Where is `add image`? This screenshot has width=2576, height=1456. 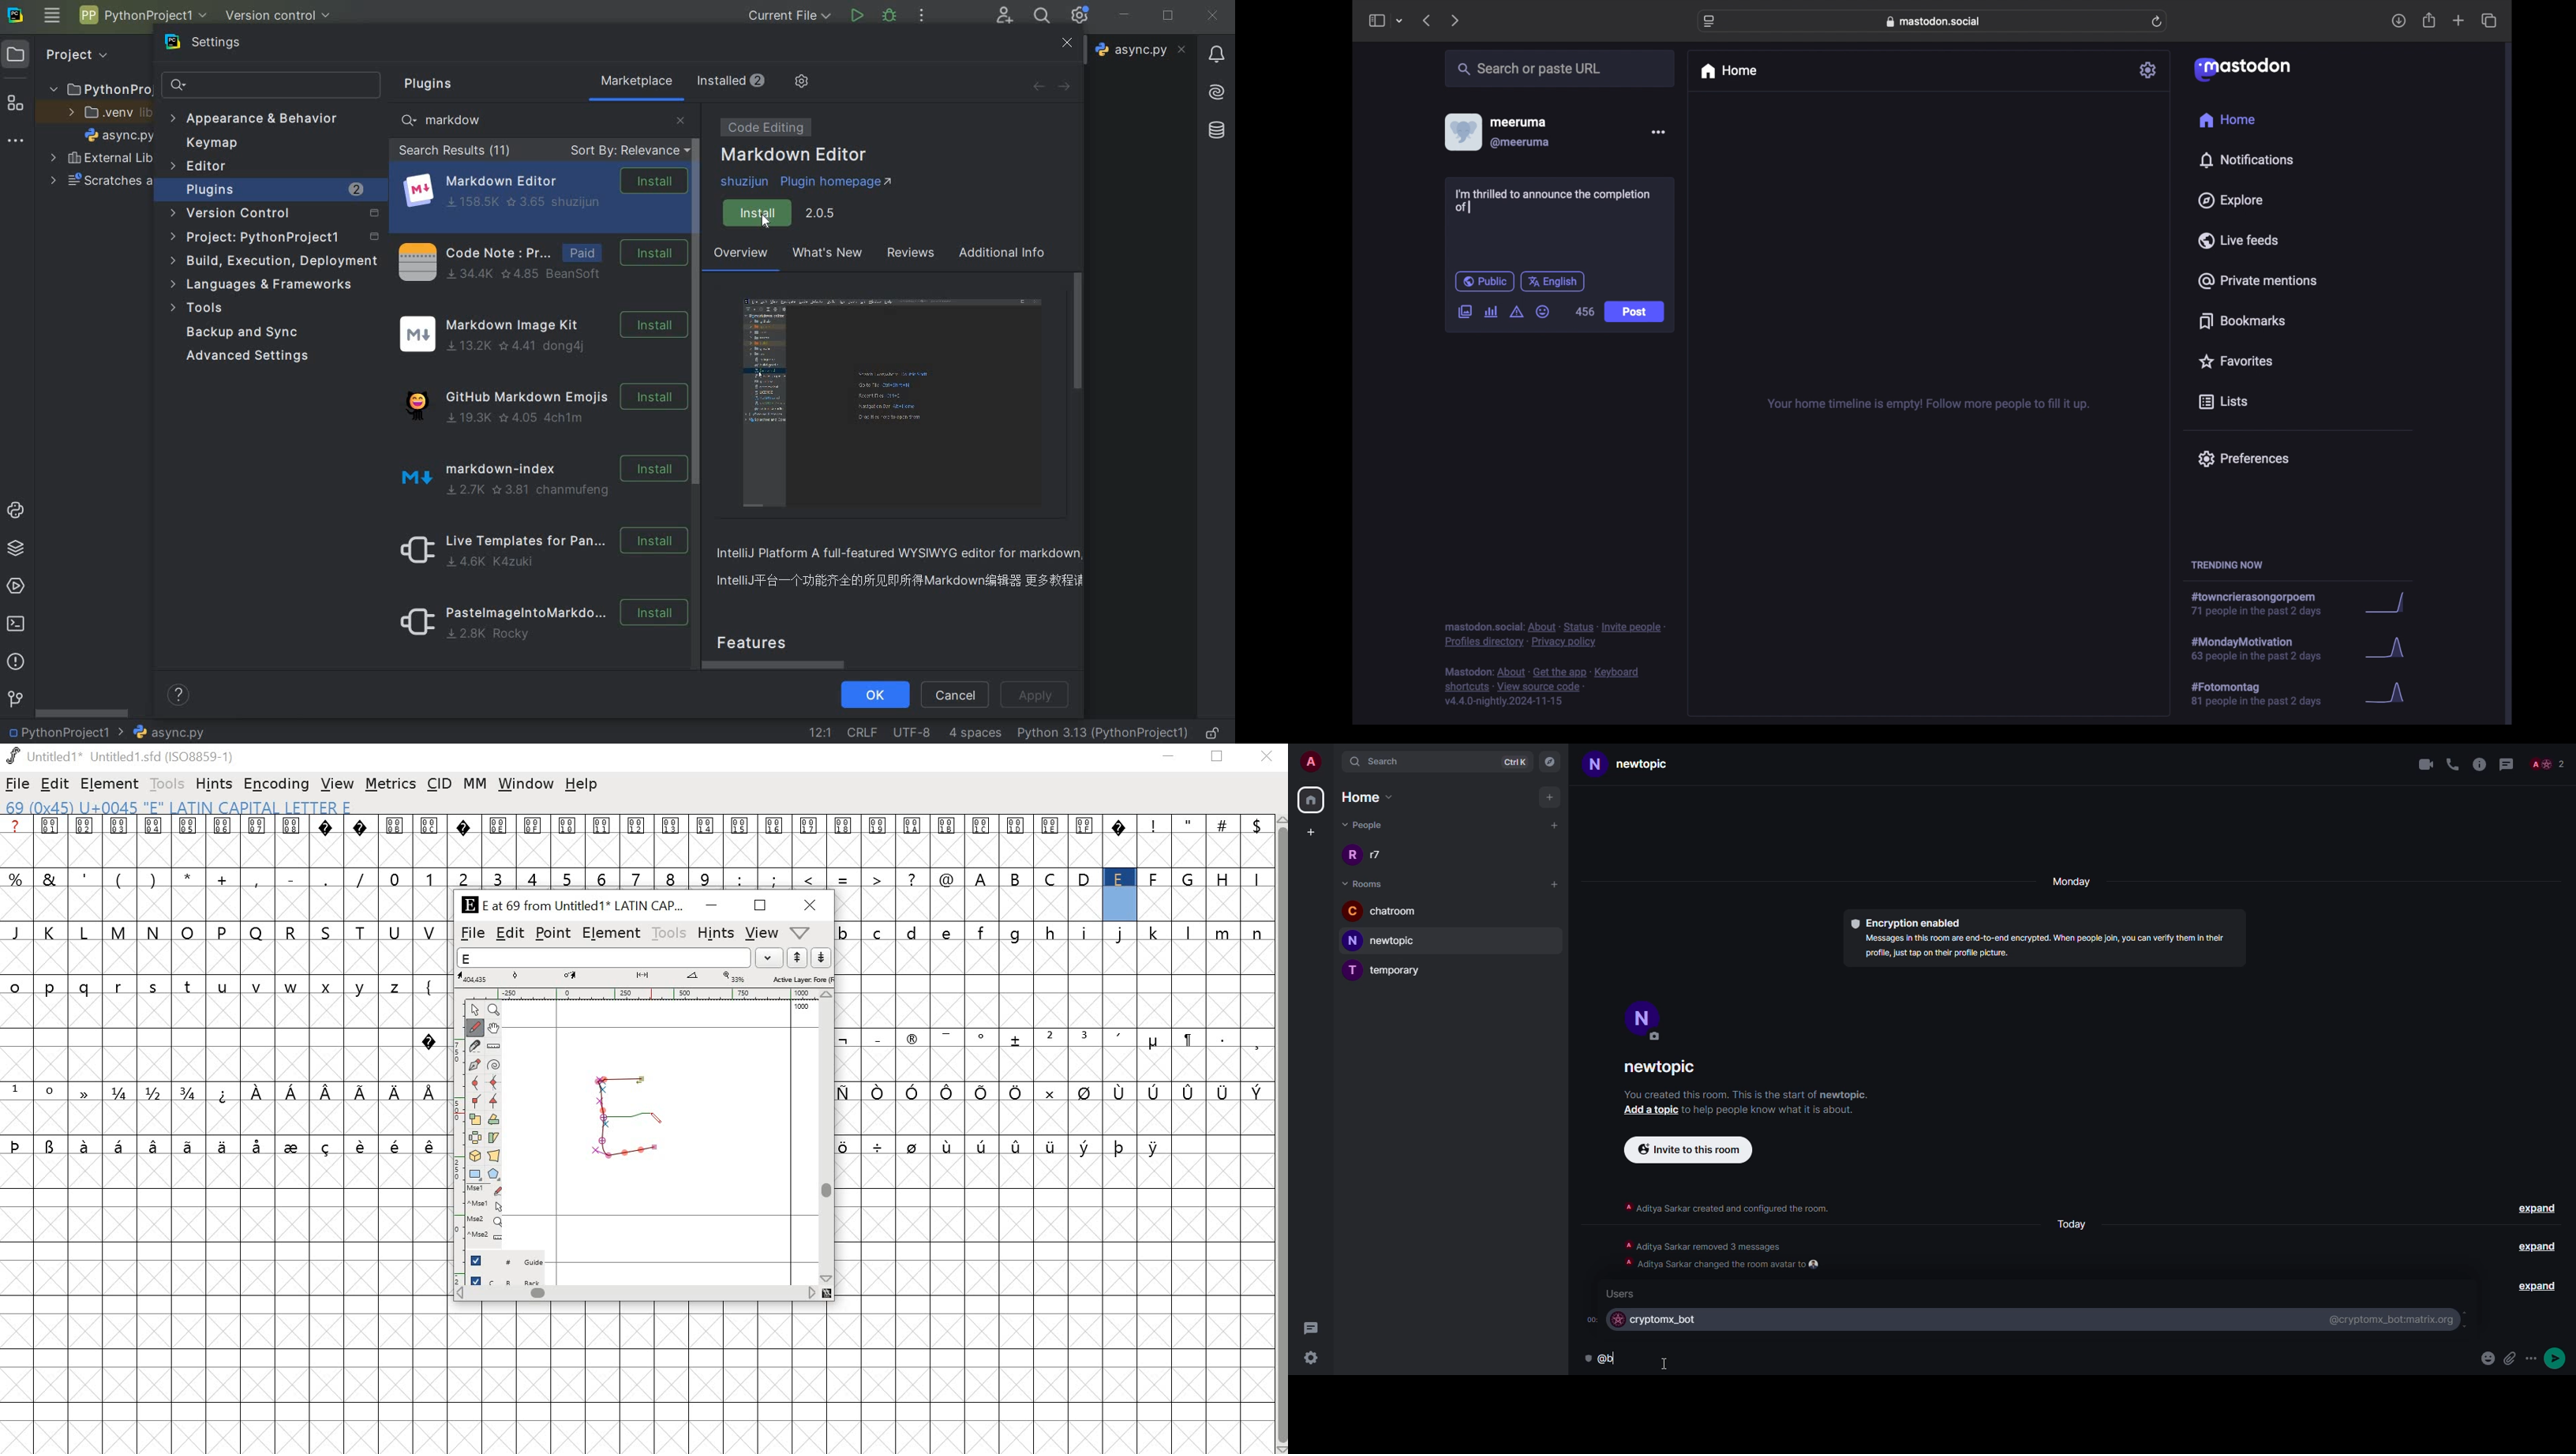
add image is located at coordinates (1464, 313).